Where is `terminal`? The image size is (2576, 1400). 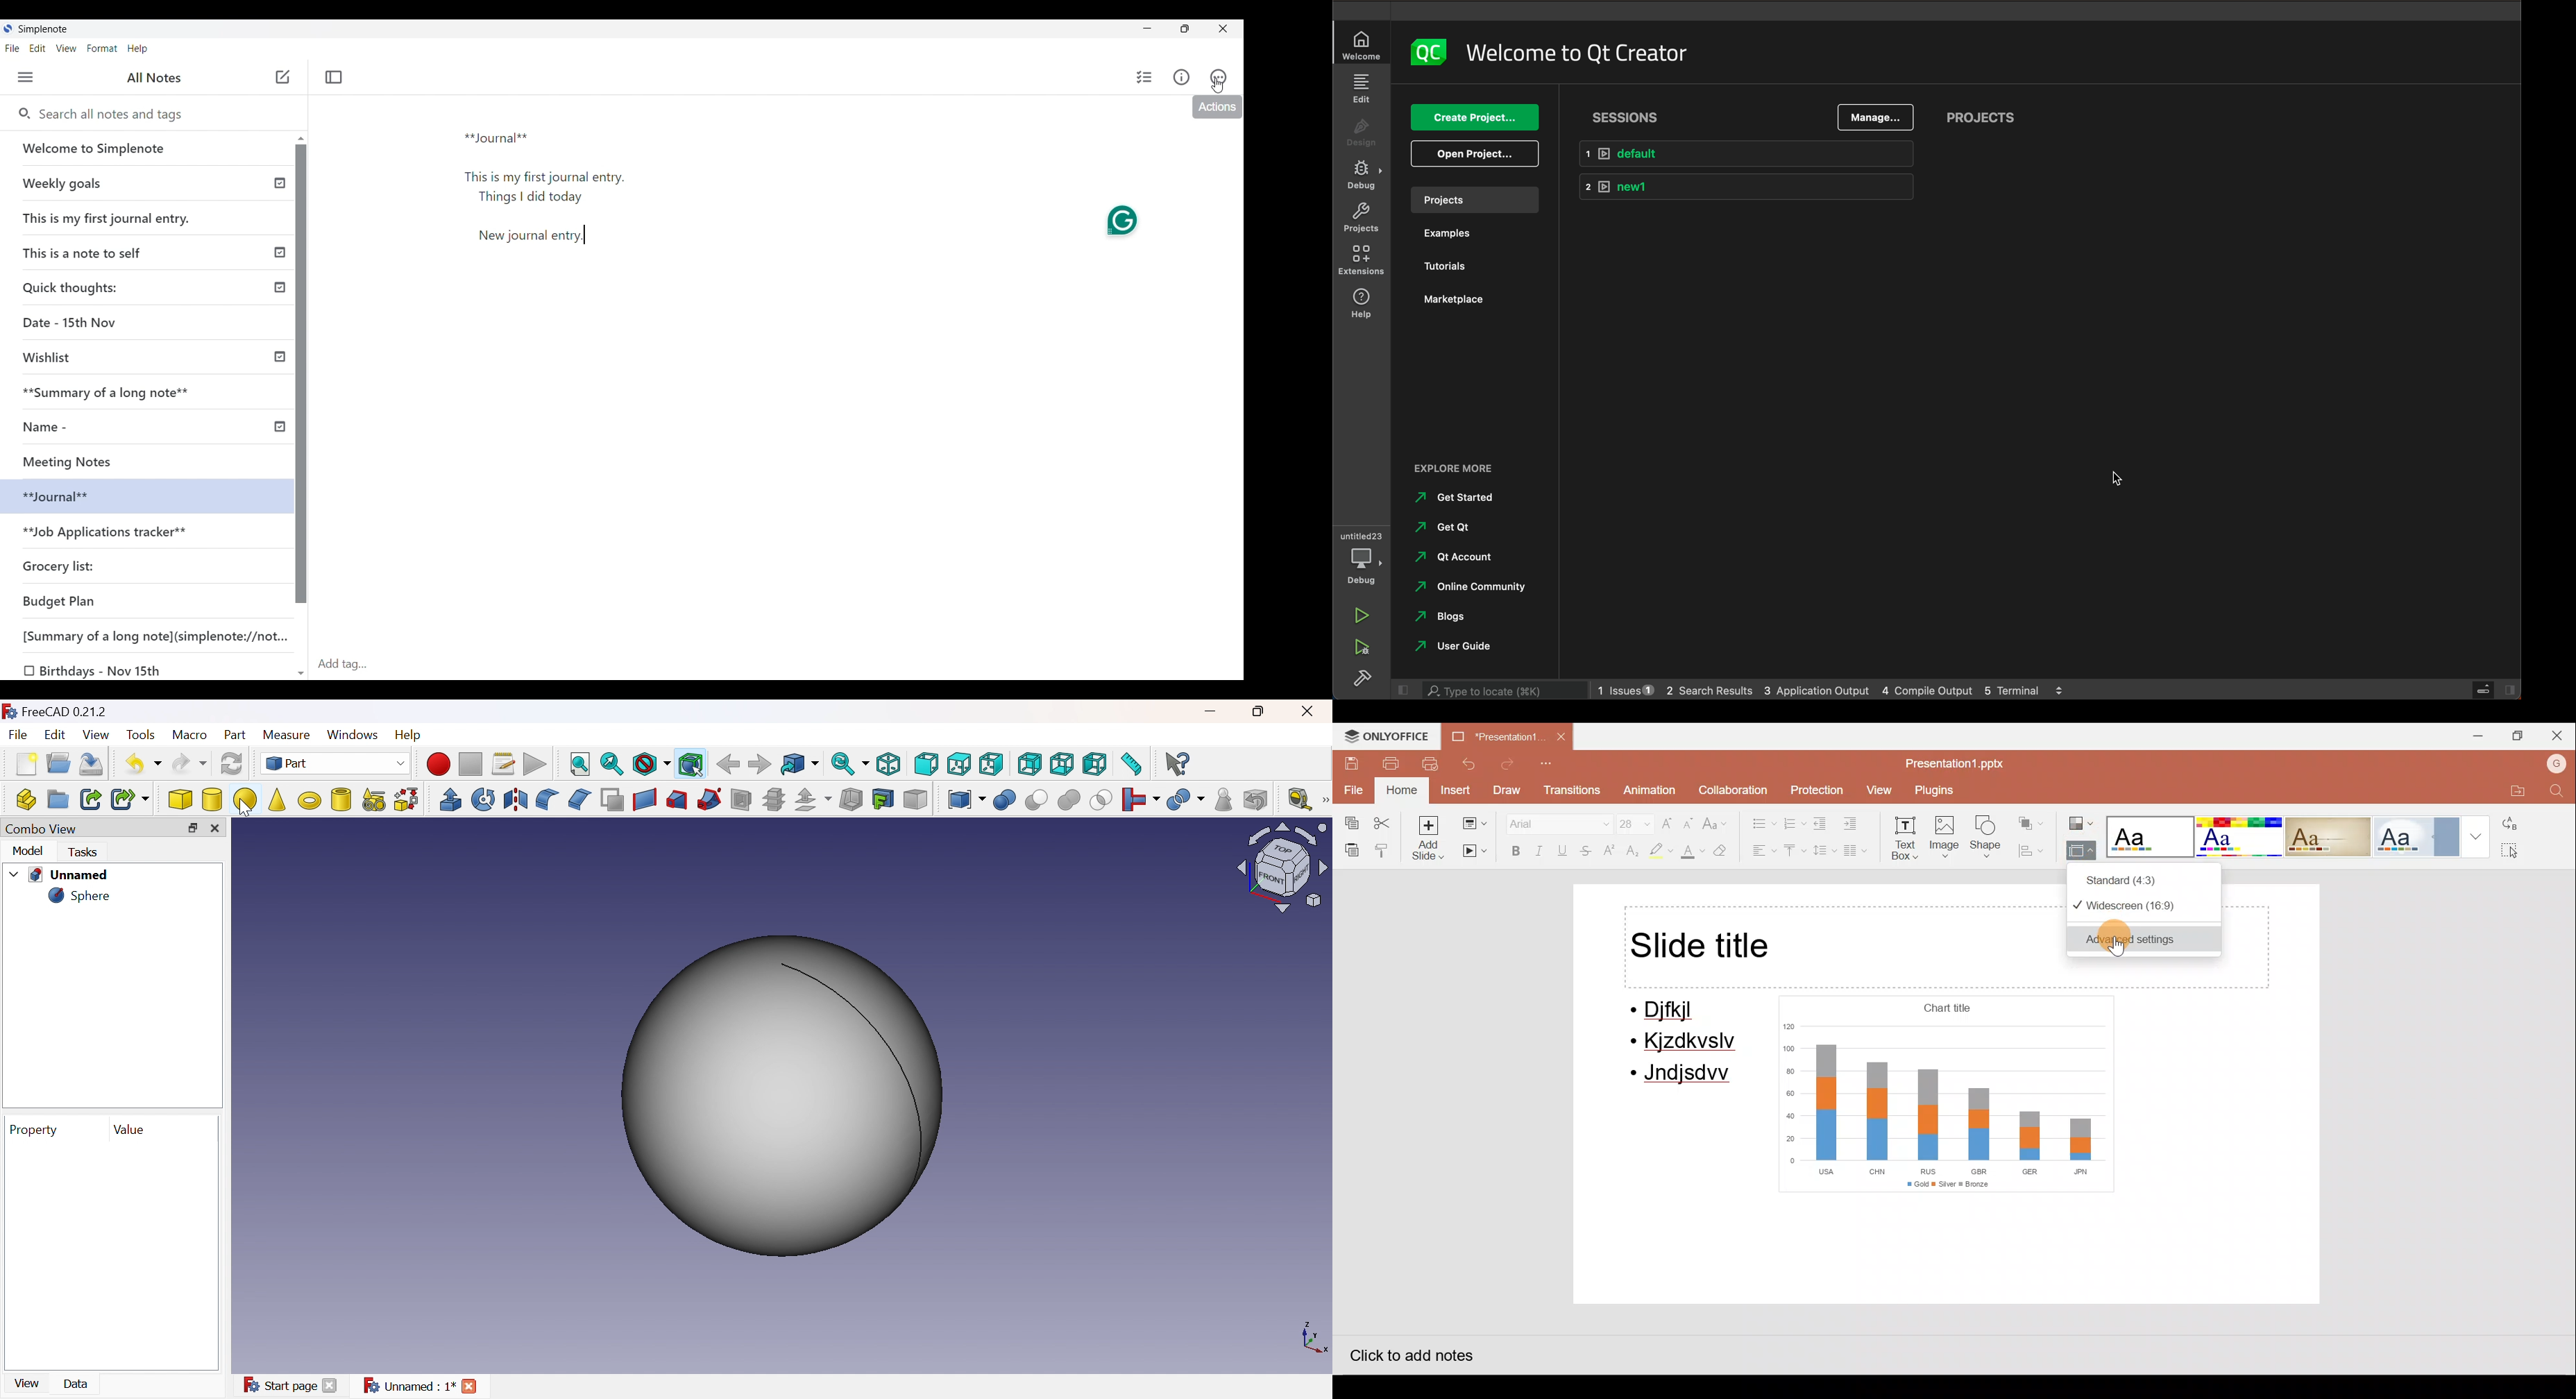 terminal is located at coordinates (2025, 688).